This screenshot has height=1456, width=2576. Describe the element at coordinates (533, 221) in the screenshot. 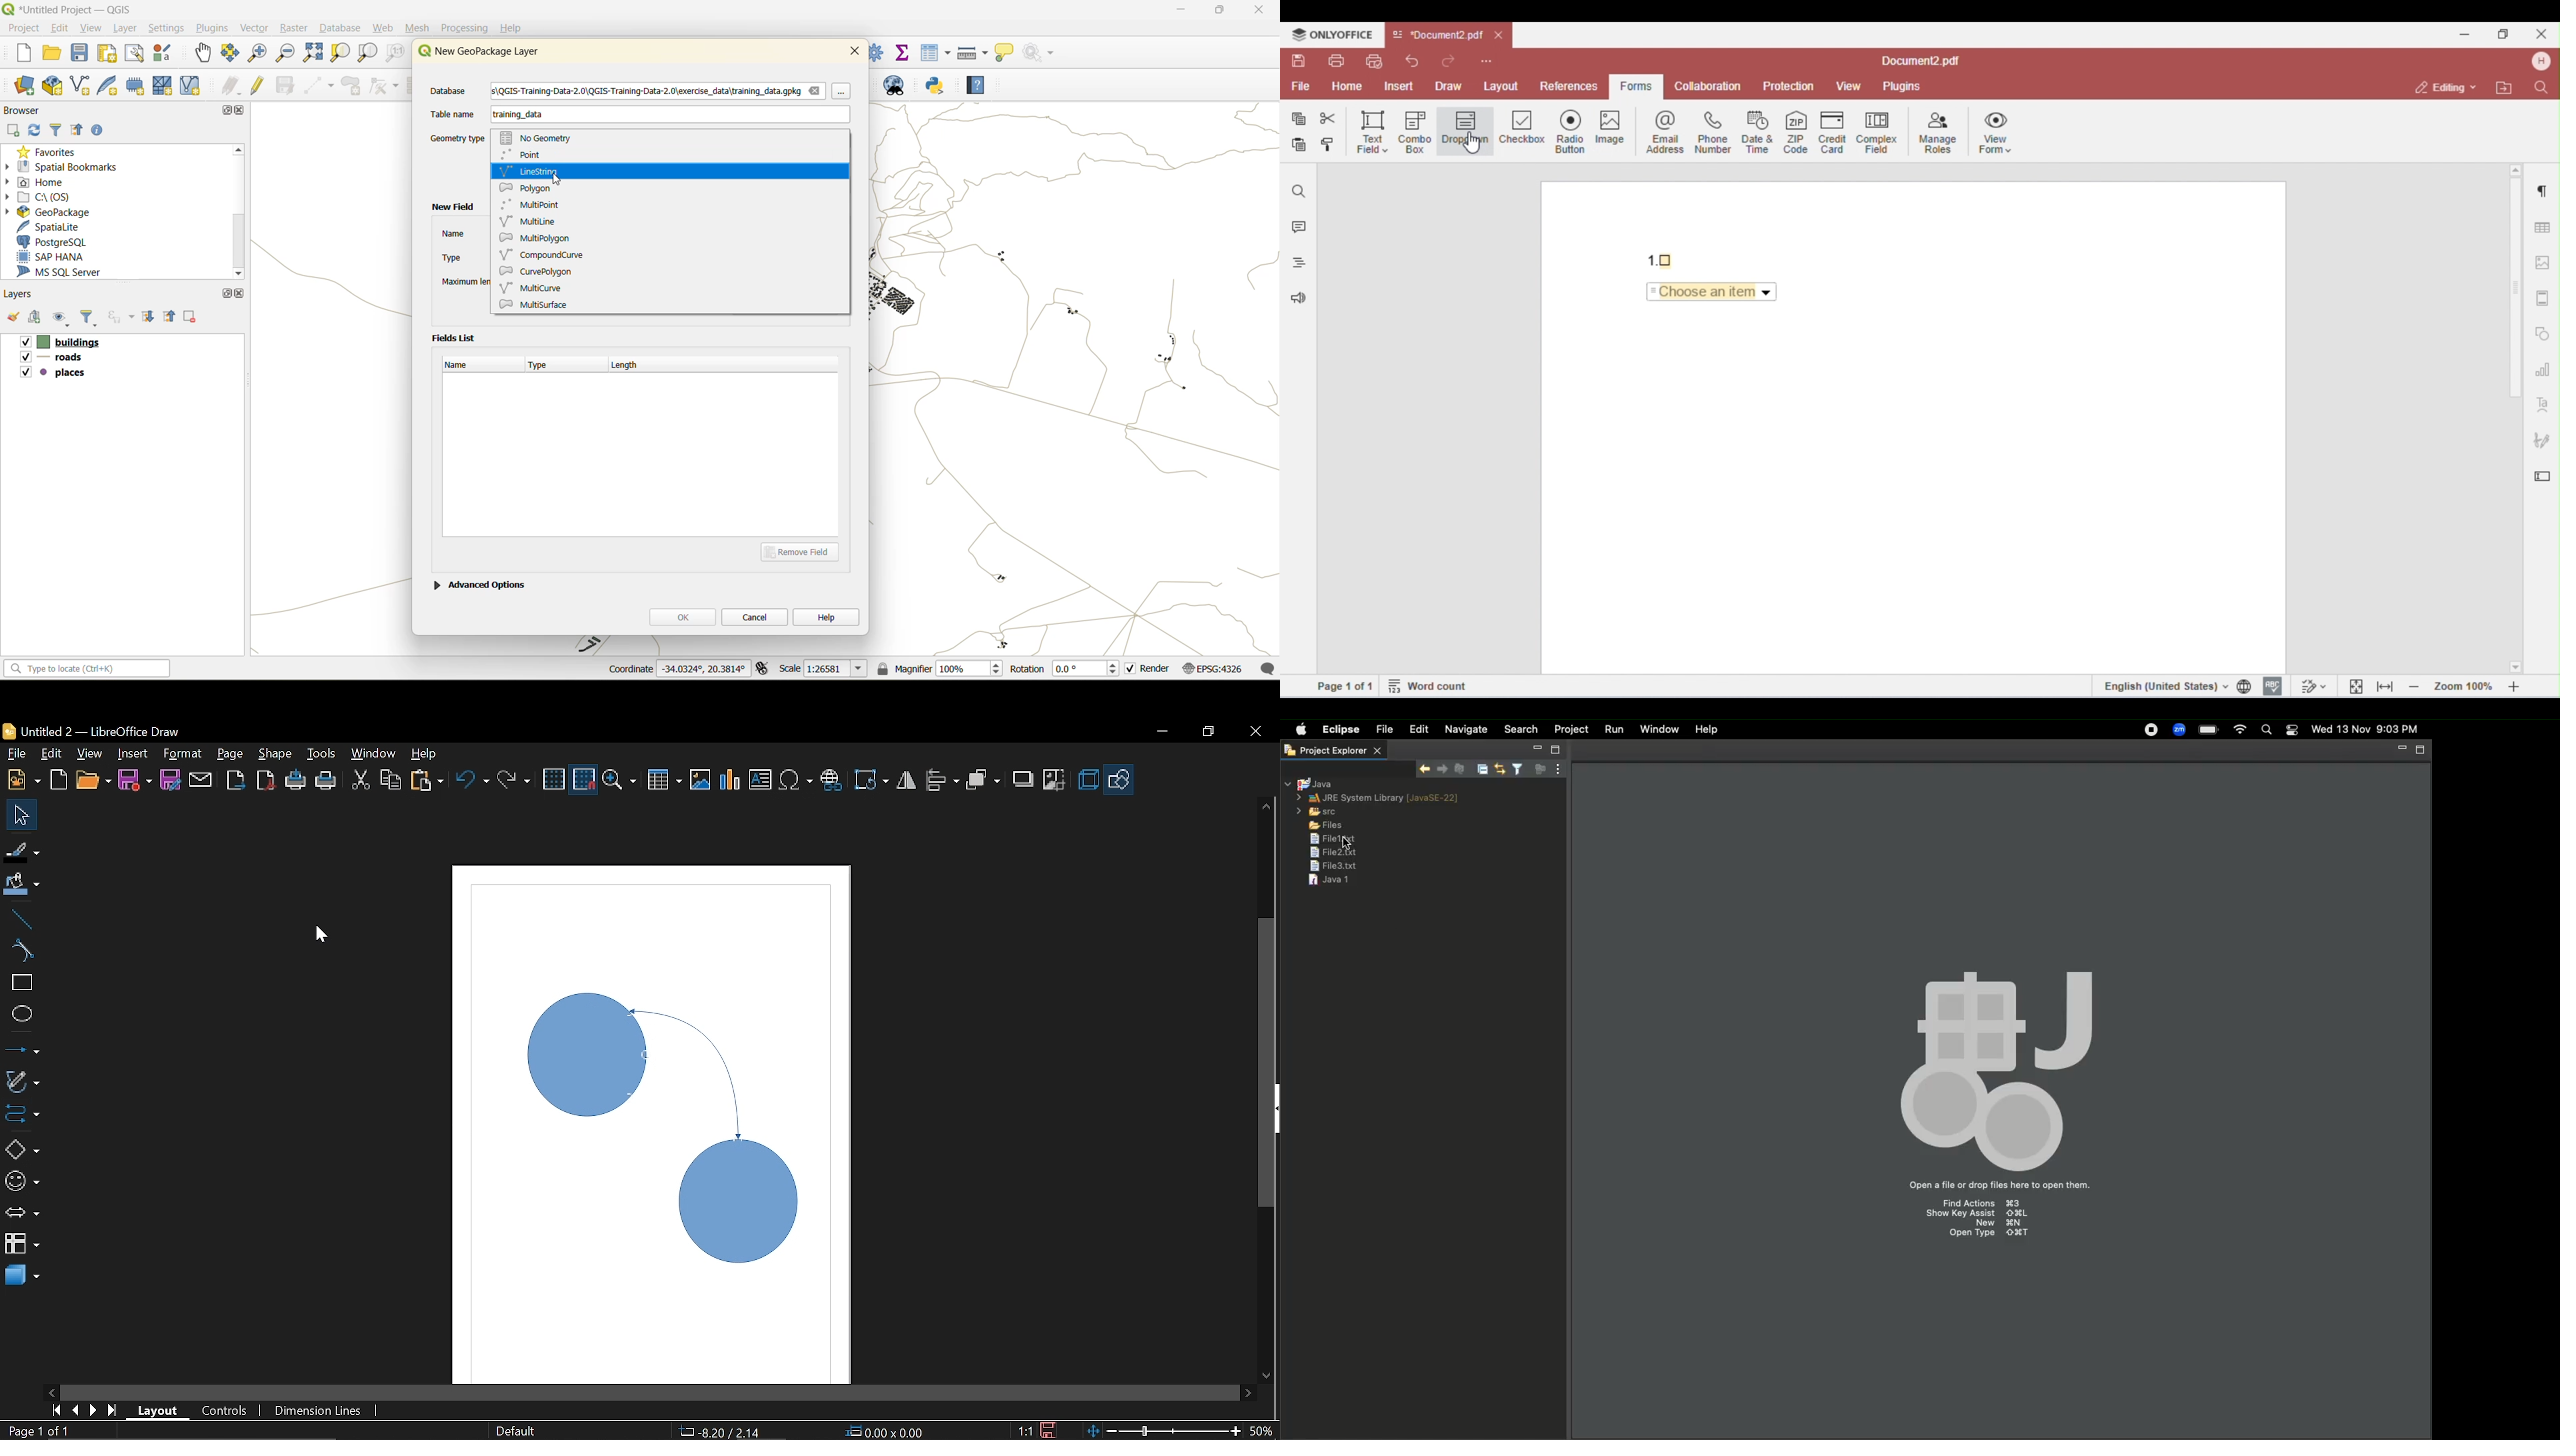

I see `multiline` at that location.